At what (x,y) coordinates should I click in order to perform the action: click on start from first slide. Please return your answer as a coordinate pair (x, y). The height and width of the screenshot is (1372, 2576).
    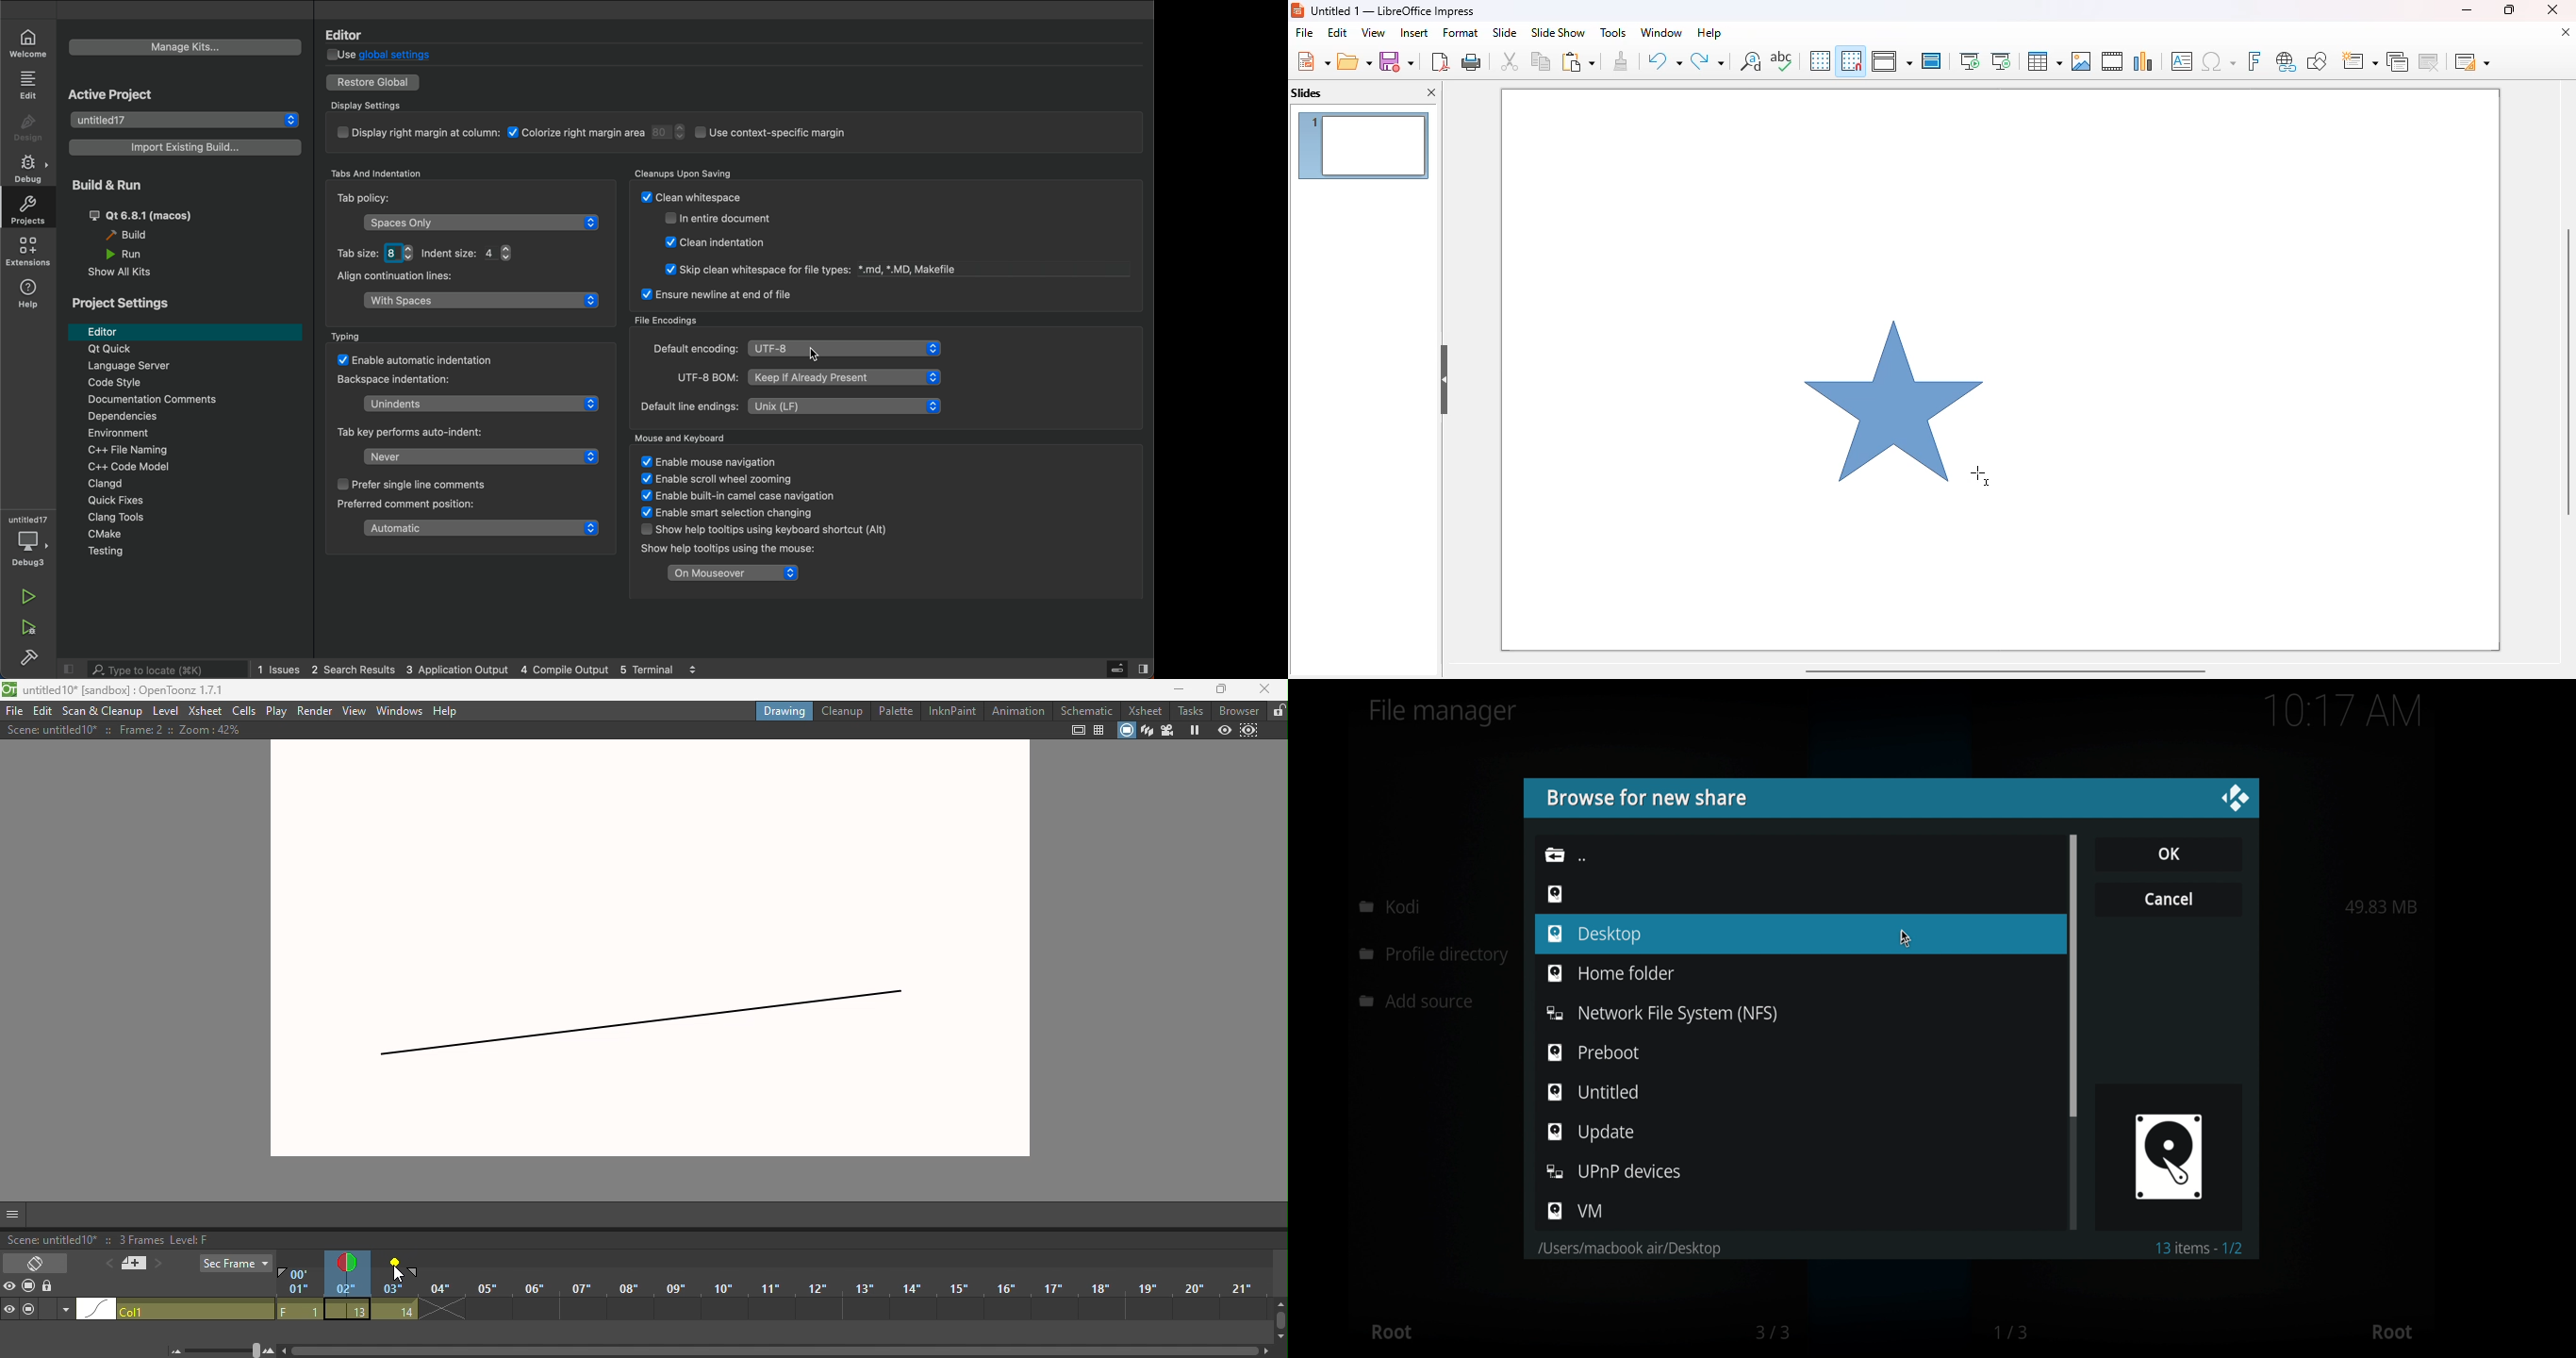
    Looking at the image, I should click on (1969, 61).